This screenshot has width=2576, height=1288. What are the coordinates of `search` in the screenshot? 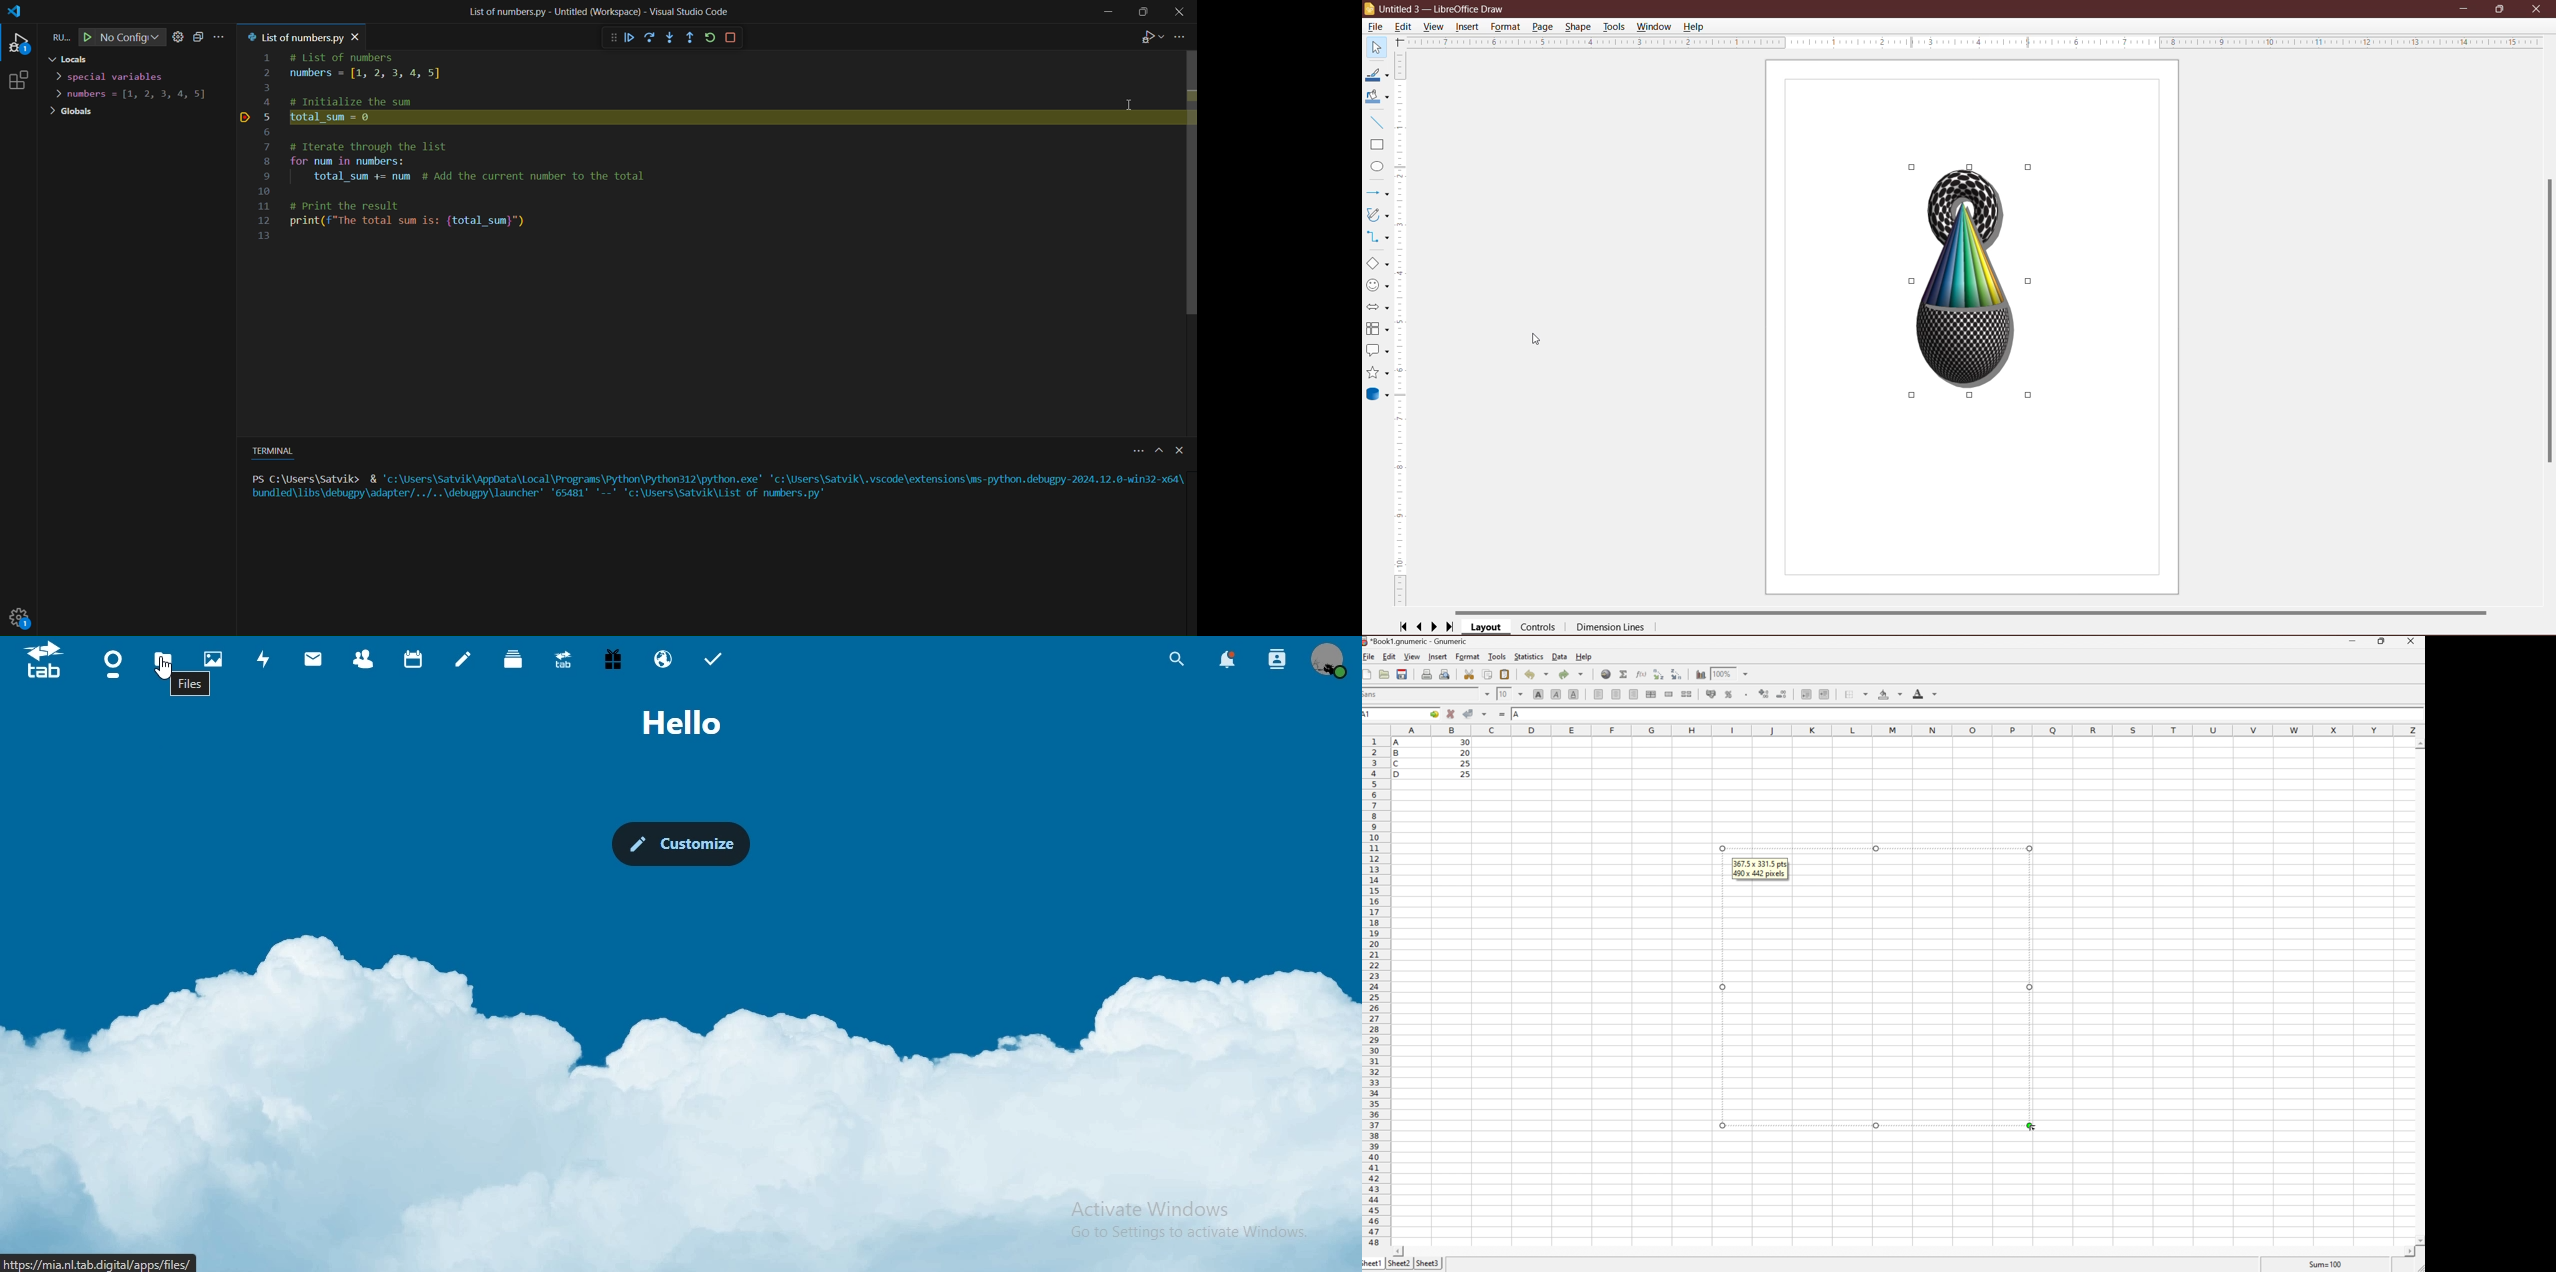 It's located at (1174, 660).